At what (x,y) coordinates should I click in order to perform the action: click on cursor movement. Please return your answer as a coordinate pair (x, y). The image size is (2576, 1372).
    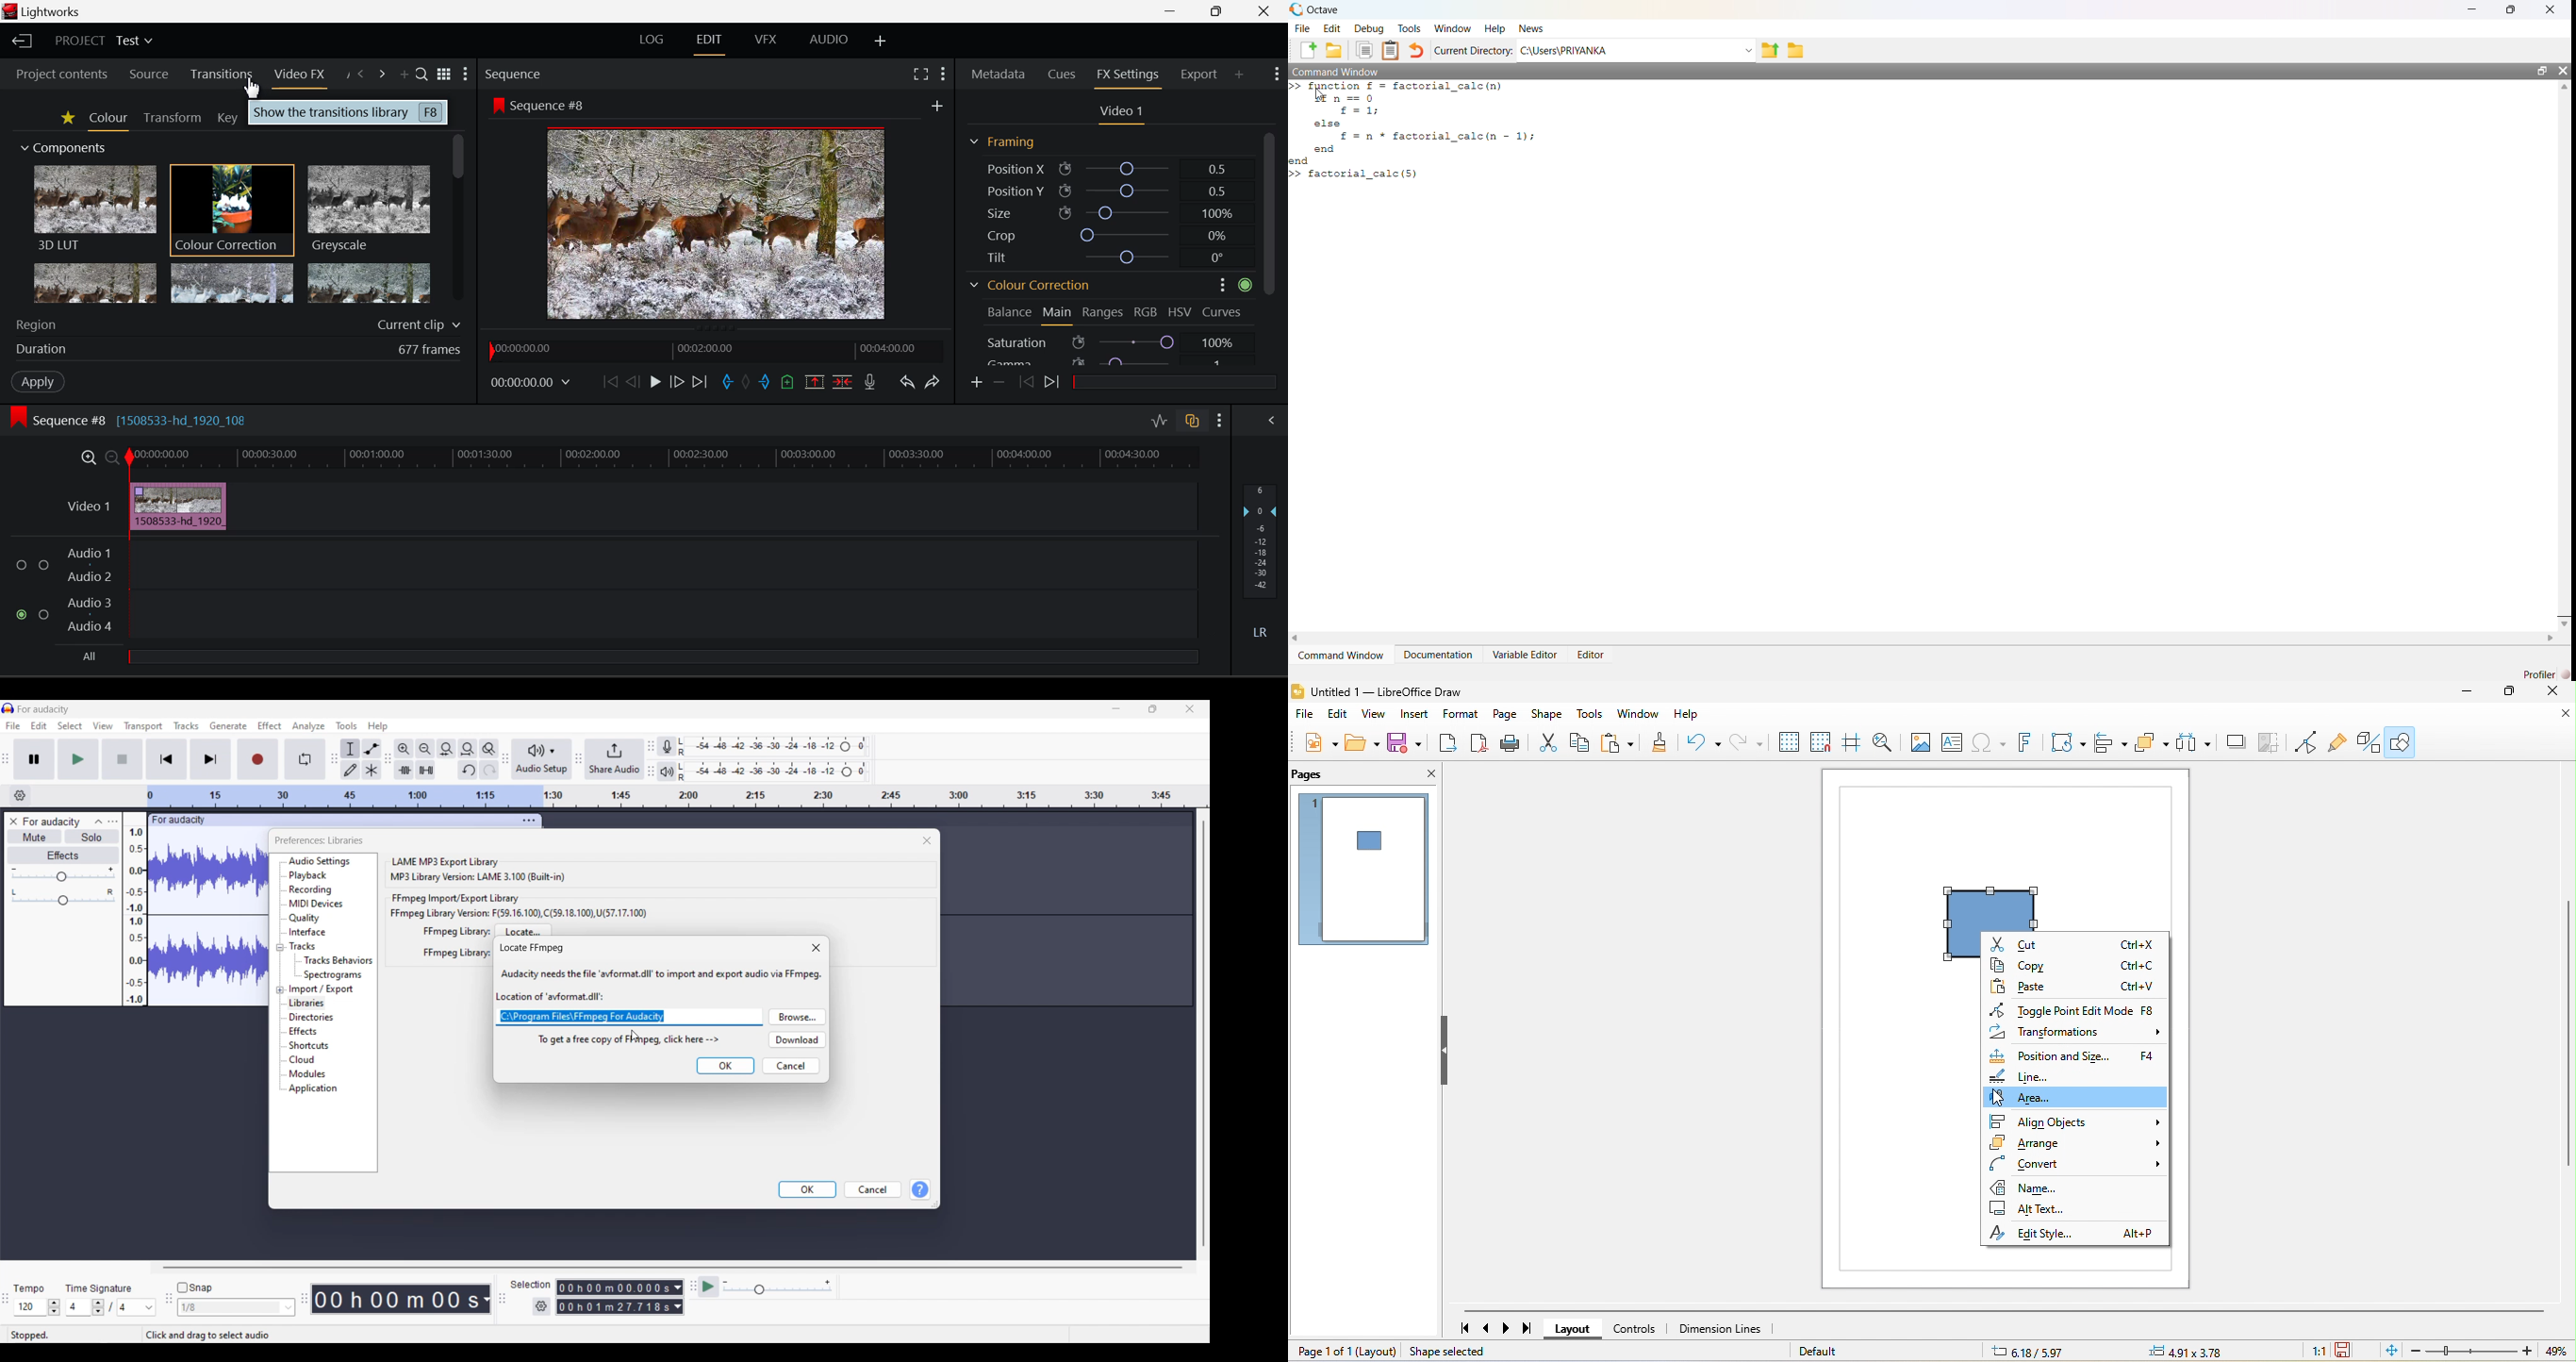
    Looking at the image, I should click on (2007, 1096).